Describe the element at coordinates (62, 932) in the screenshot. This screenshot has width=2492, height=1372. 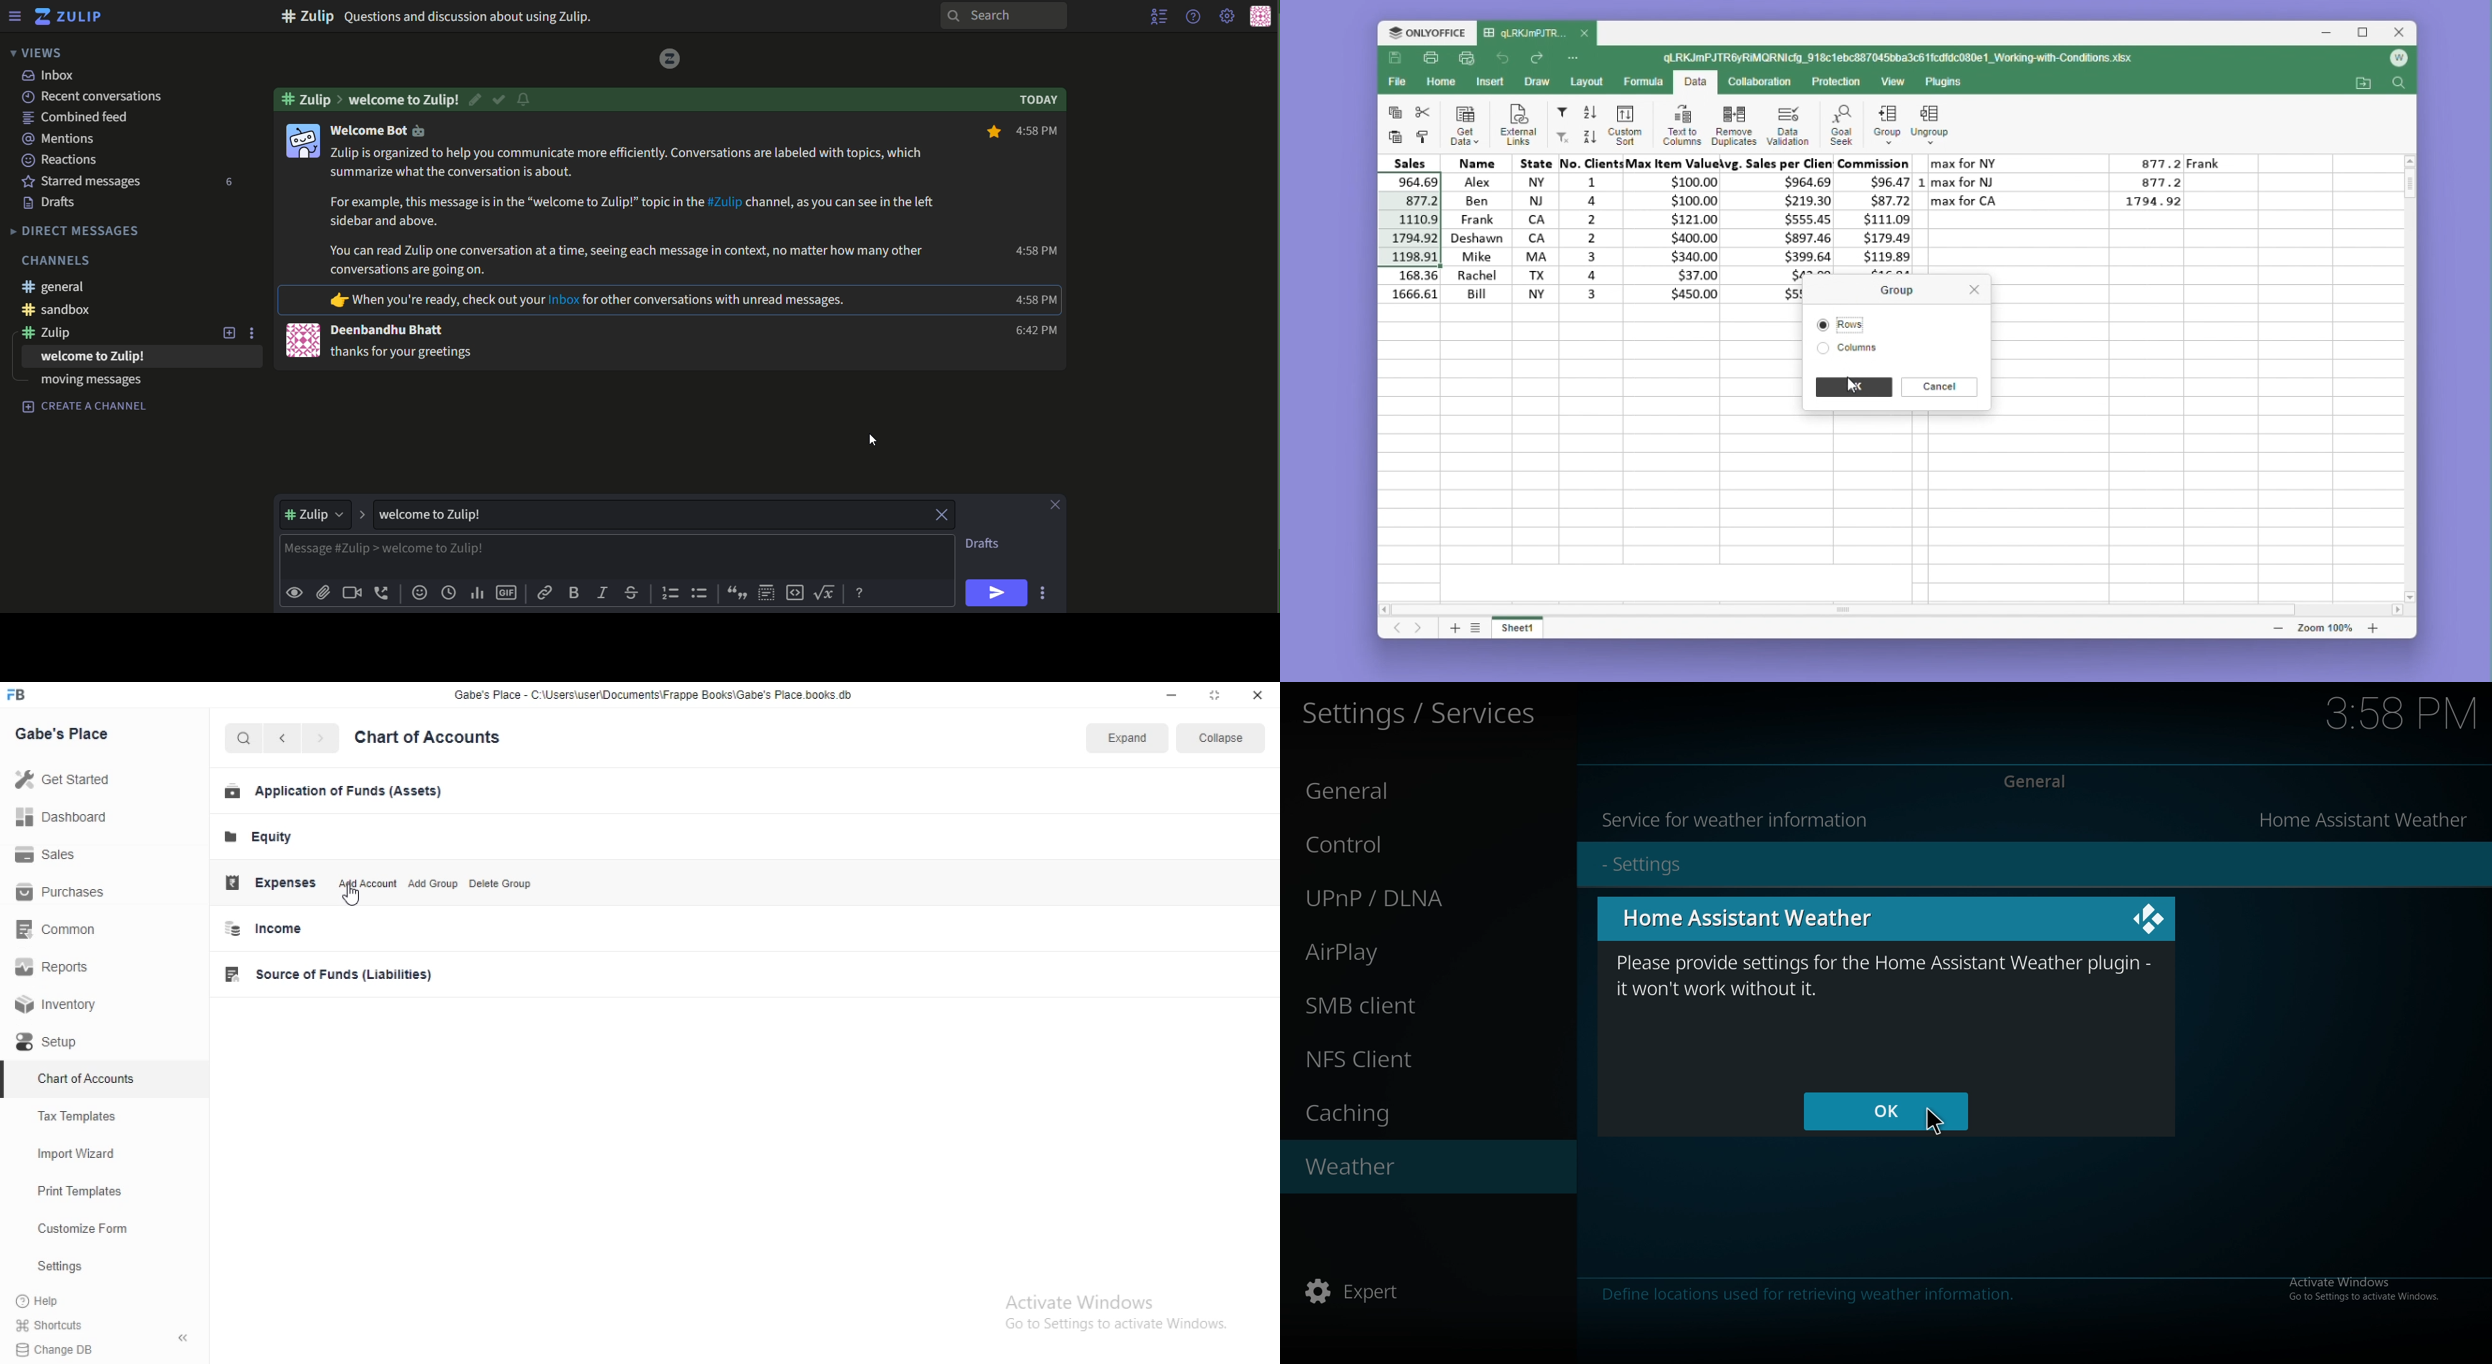
I see `Common` at that location.